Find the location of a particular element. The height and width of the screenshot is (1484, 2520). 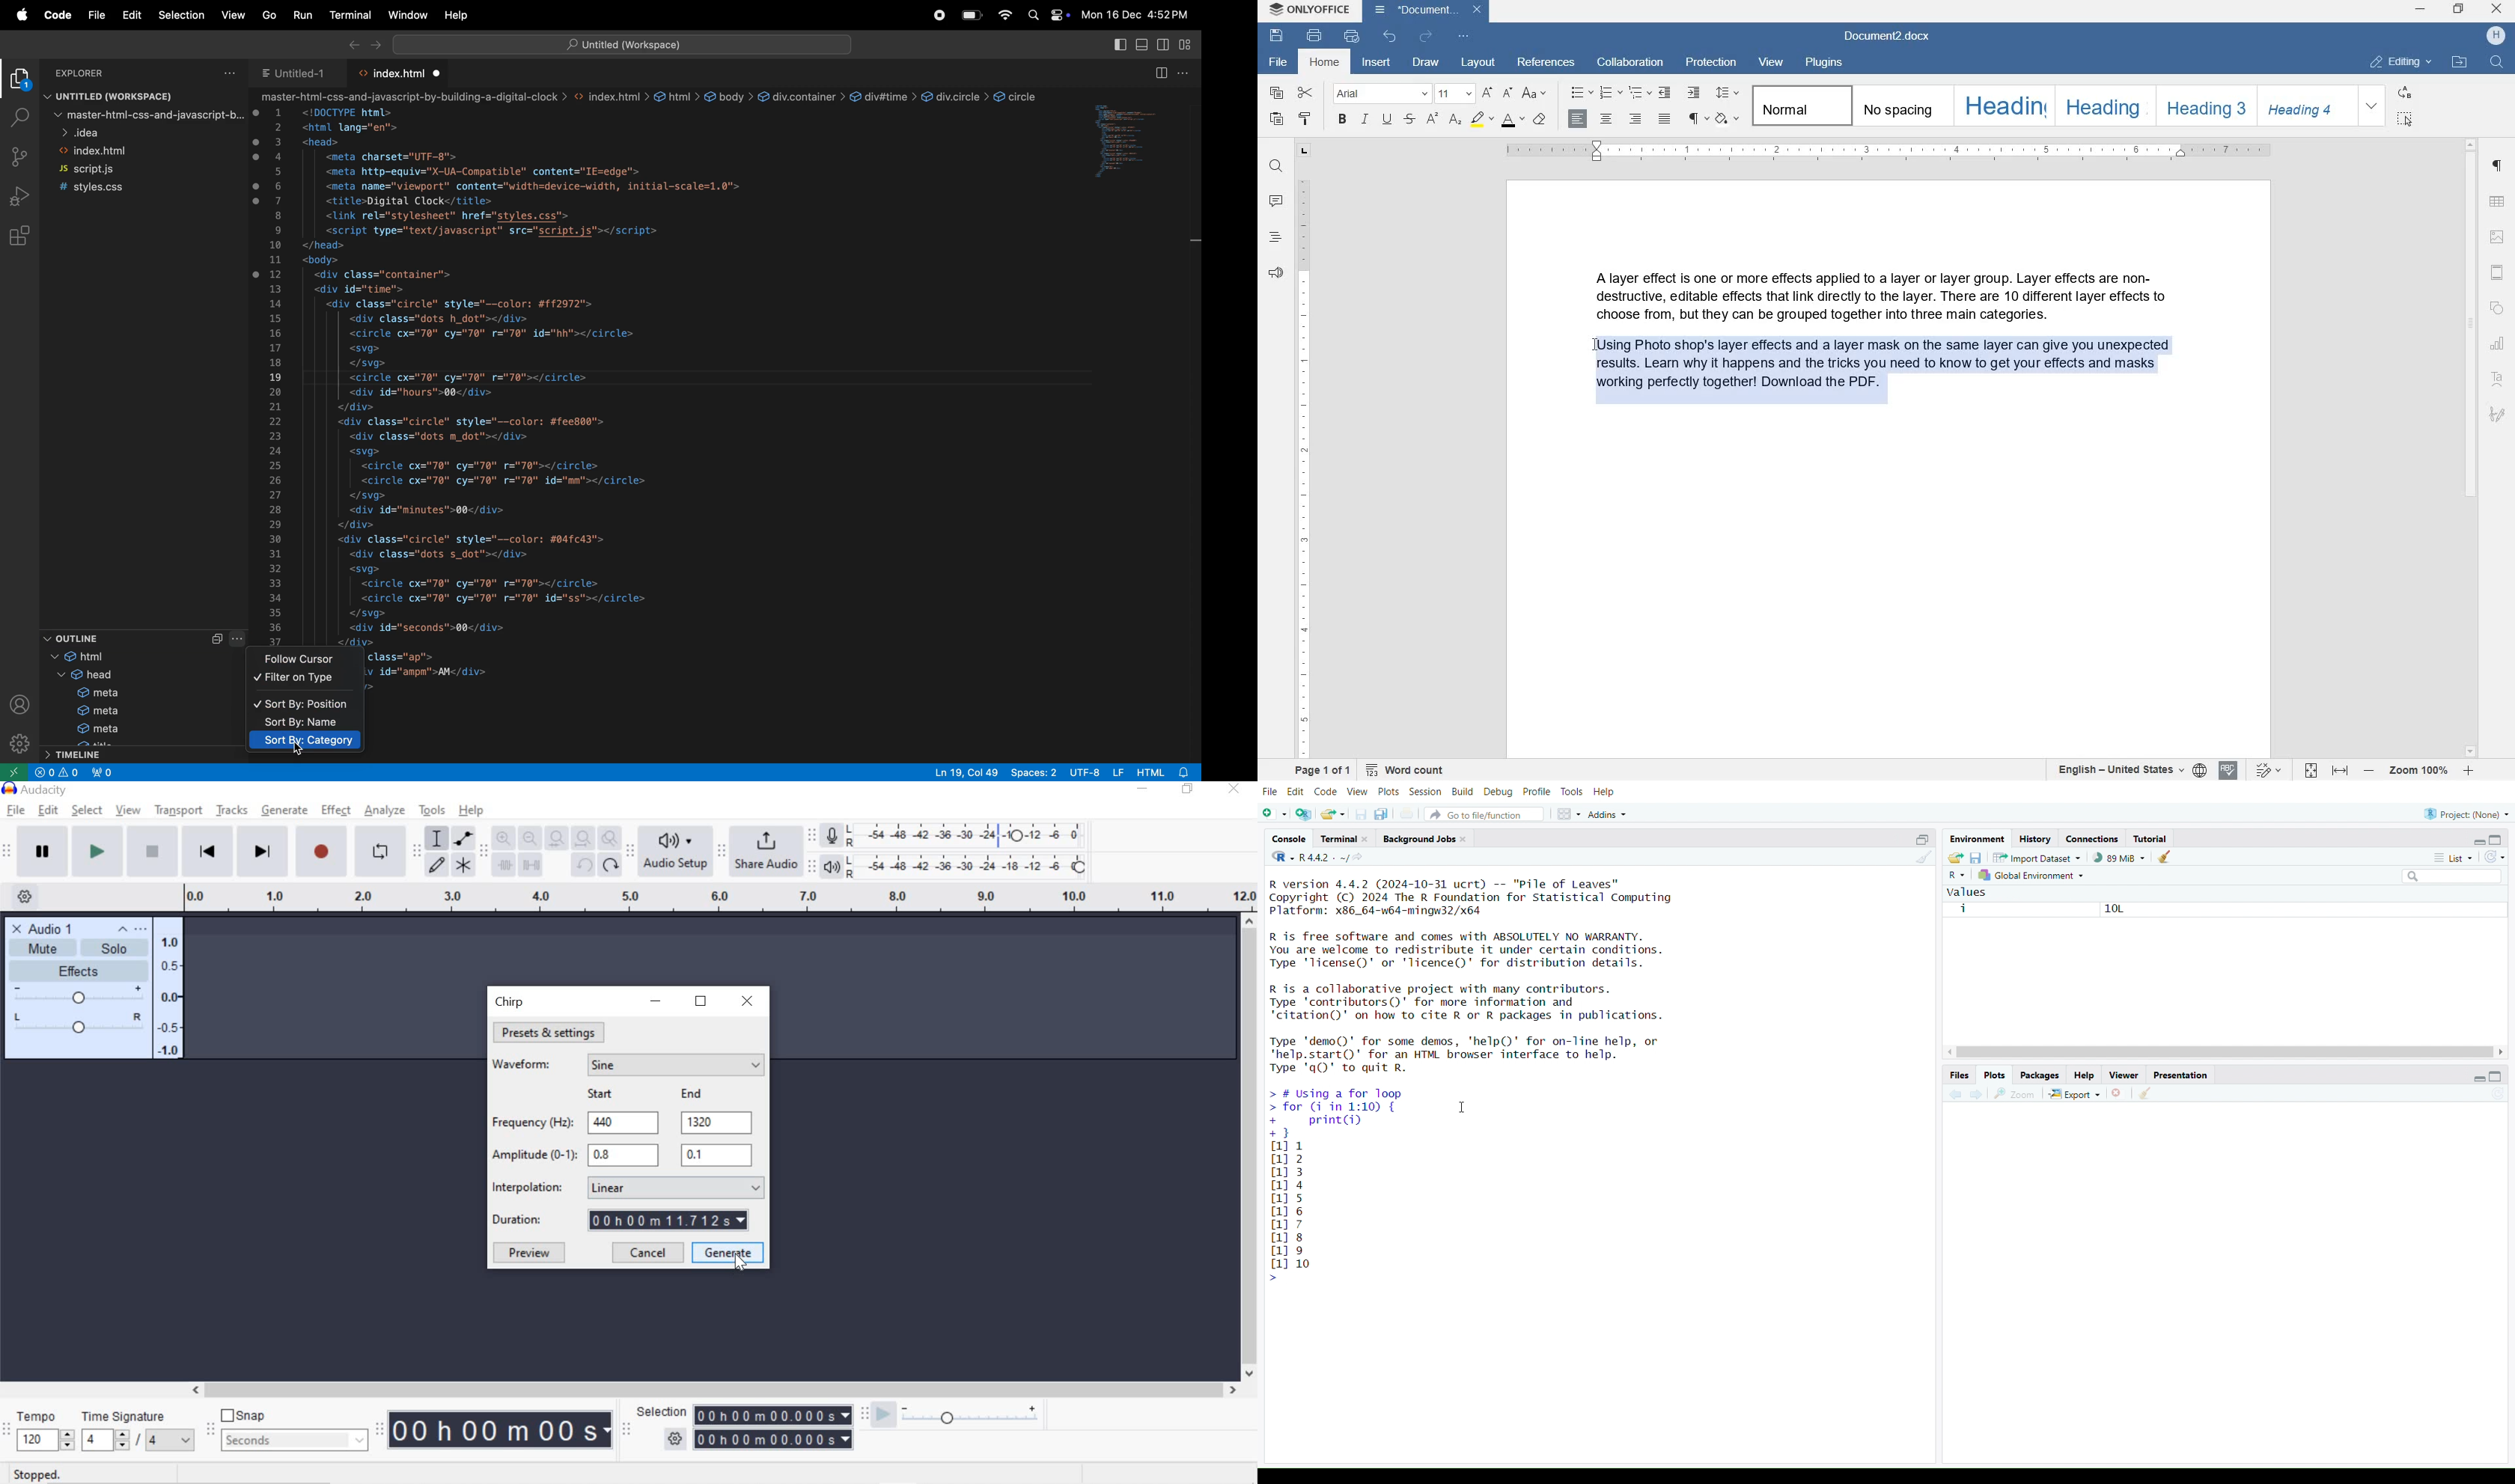

source control is located at coordinates (20, 157).